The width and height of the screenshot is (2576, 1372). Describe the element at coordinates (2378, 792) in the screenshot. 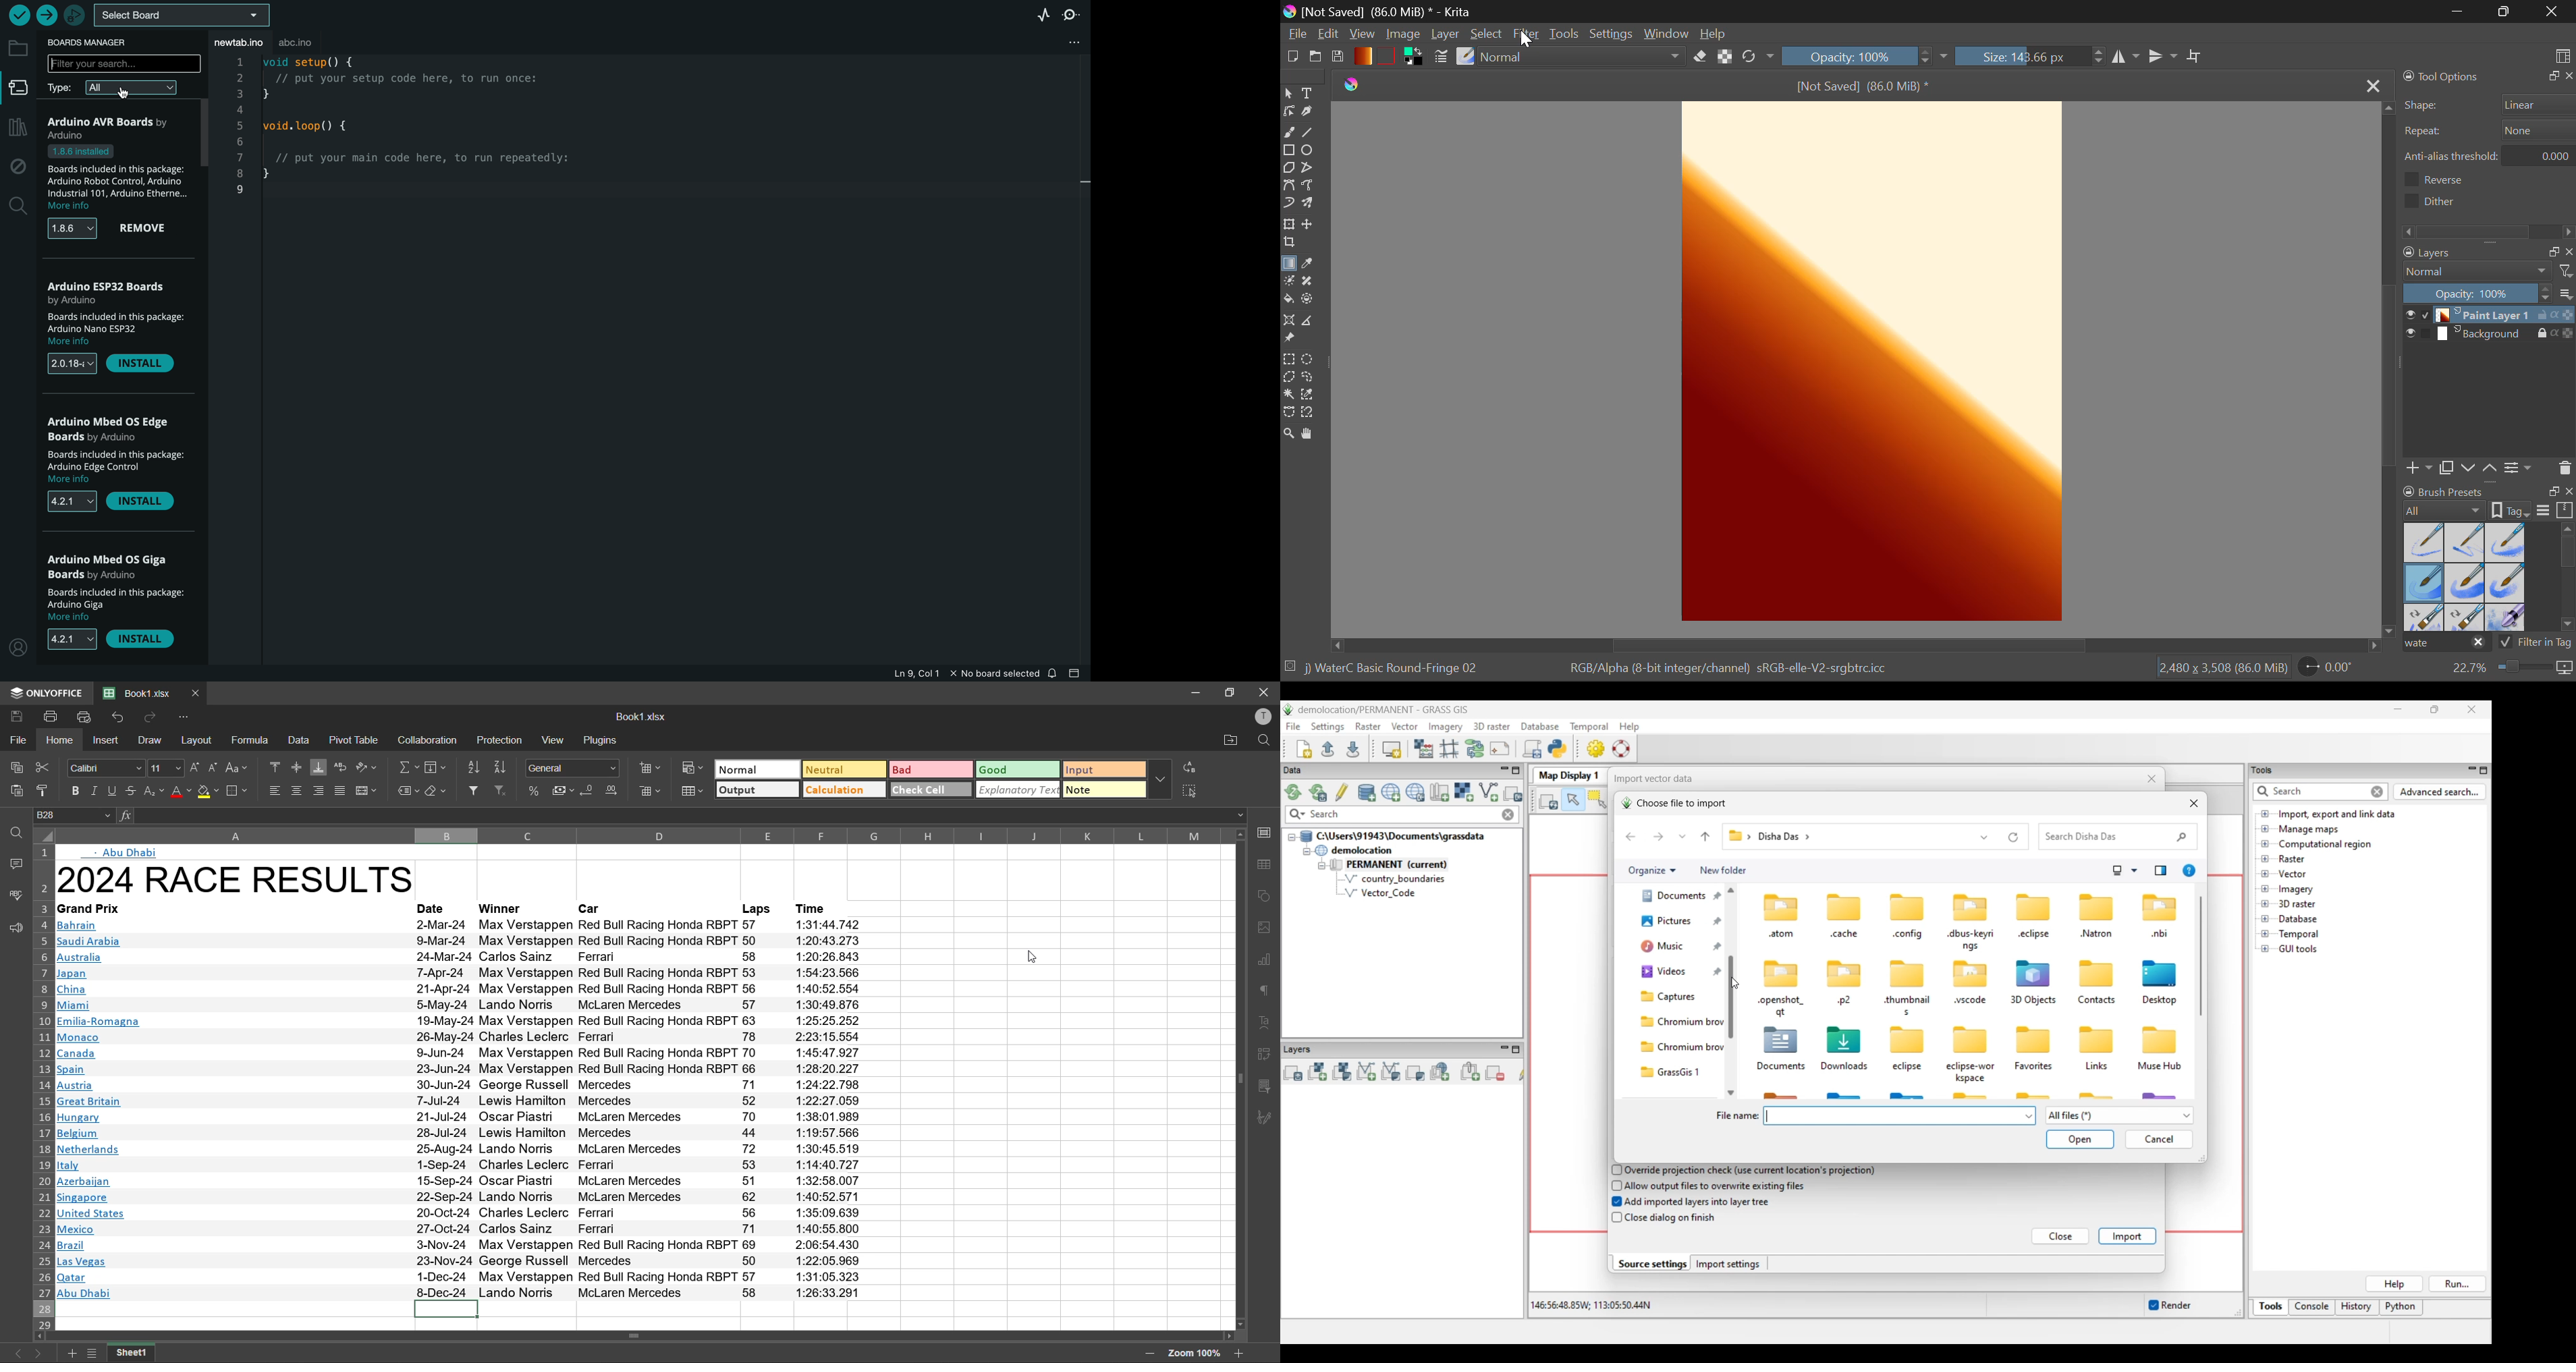

I see `Close input for quick search` at that location.